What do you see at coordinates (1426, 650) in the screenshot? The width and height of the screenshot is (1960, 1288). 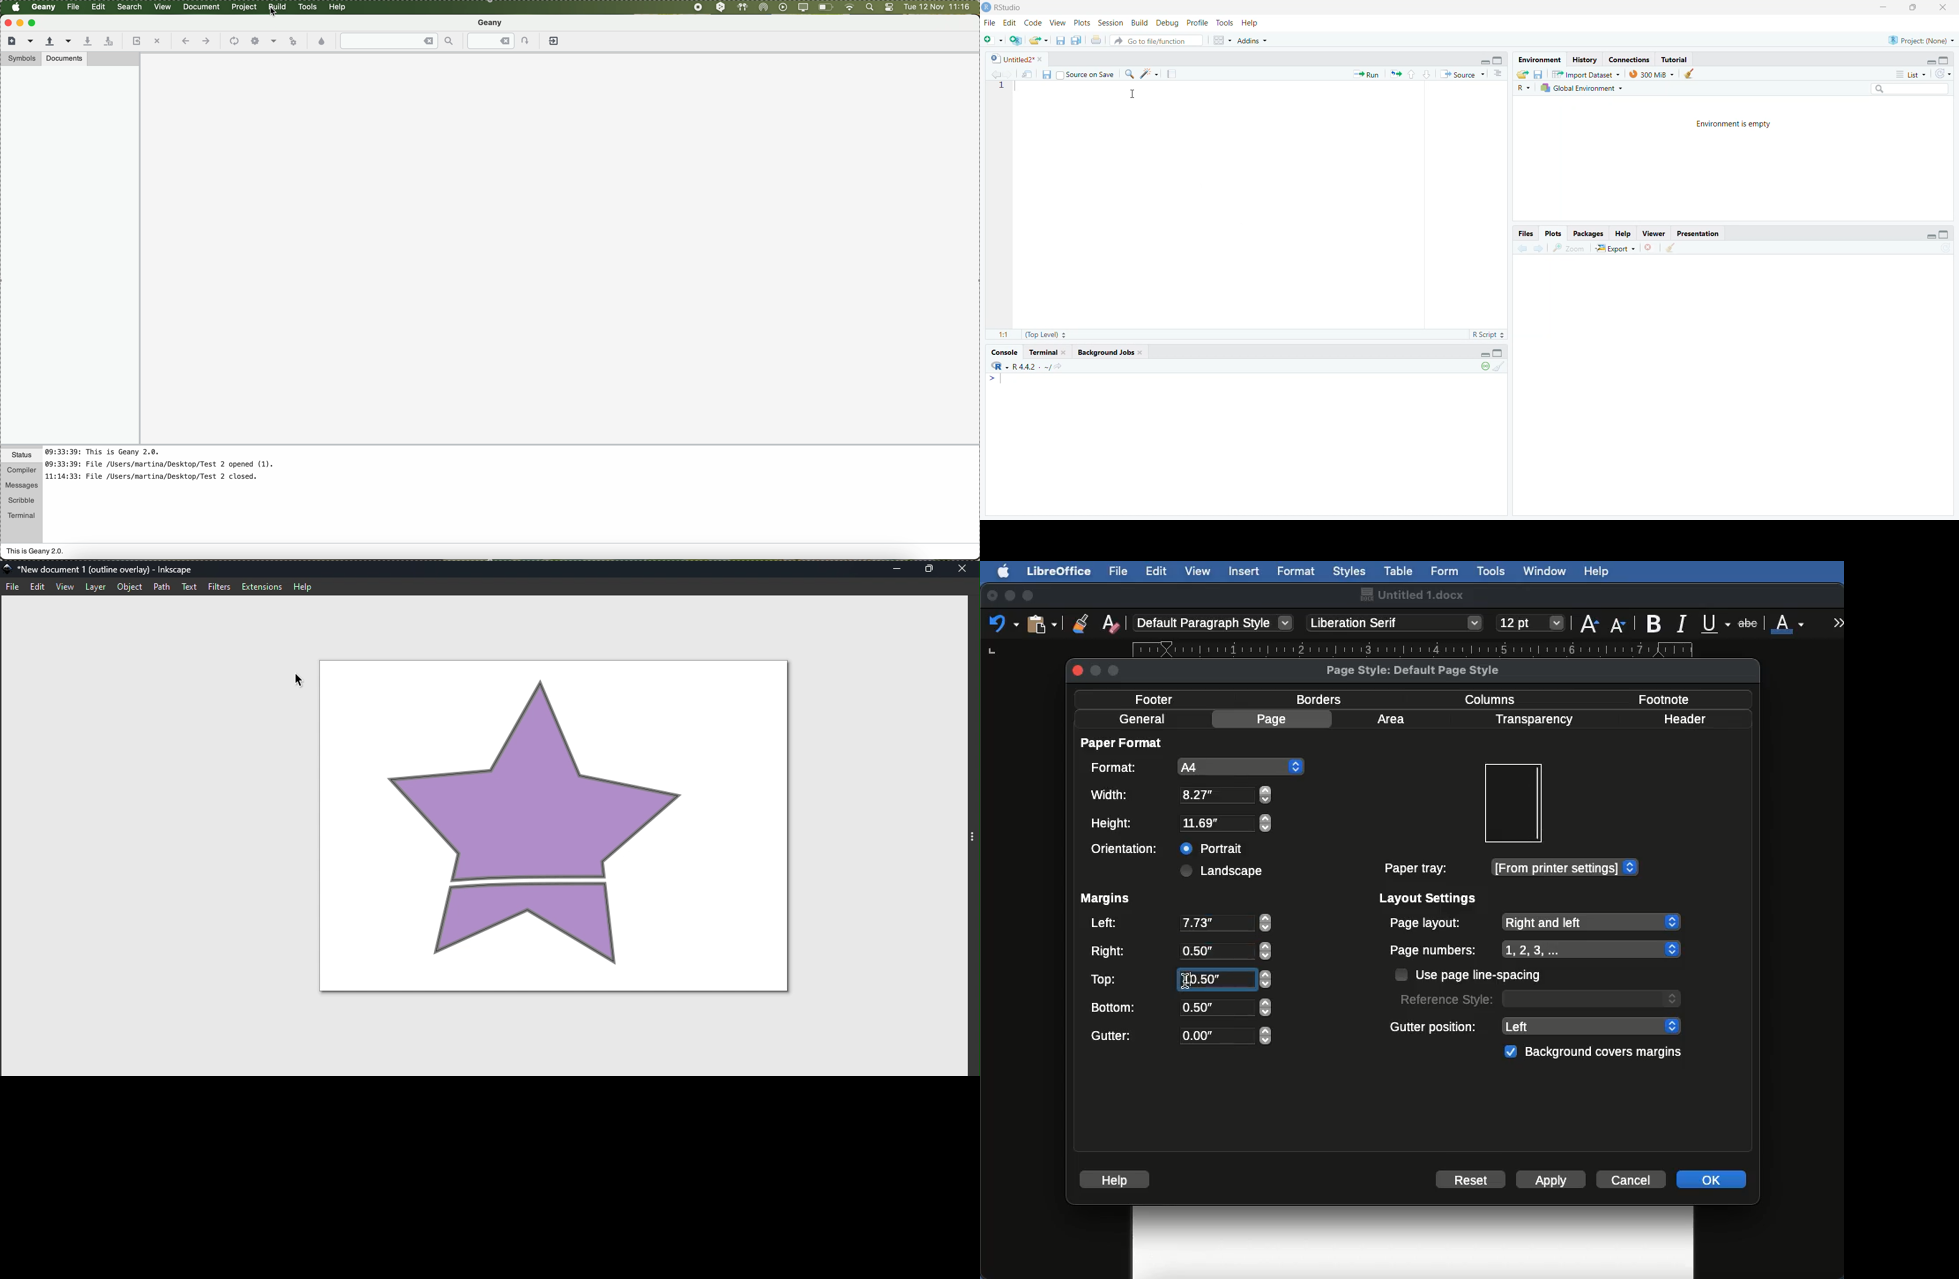 I see `Ruler` at bounding box center [1426, 650].